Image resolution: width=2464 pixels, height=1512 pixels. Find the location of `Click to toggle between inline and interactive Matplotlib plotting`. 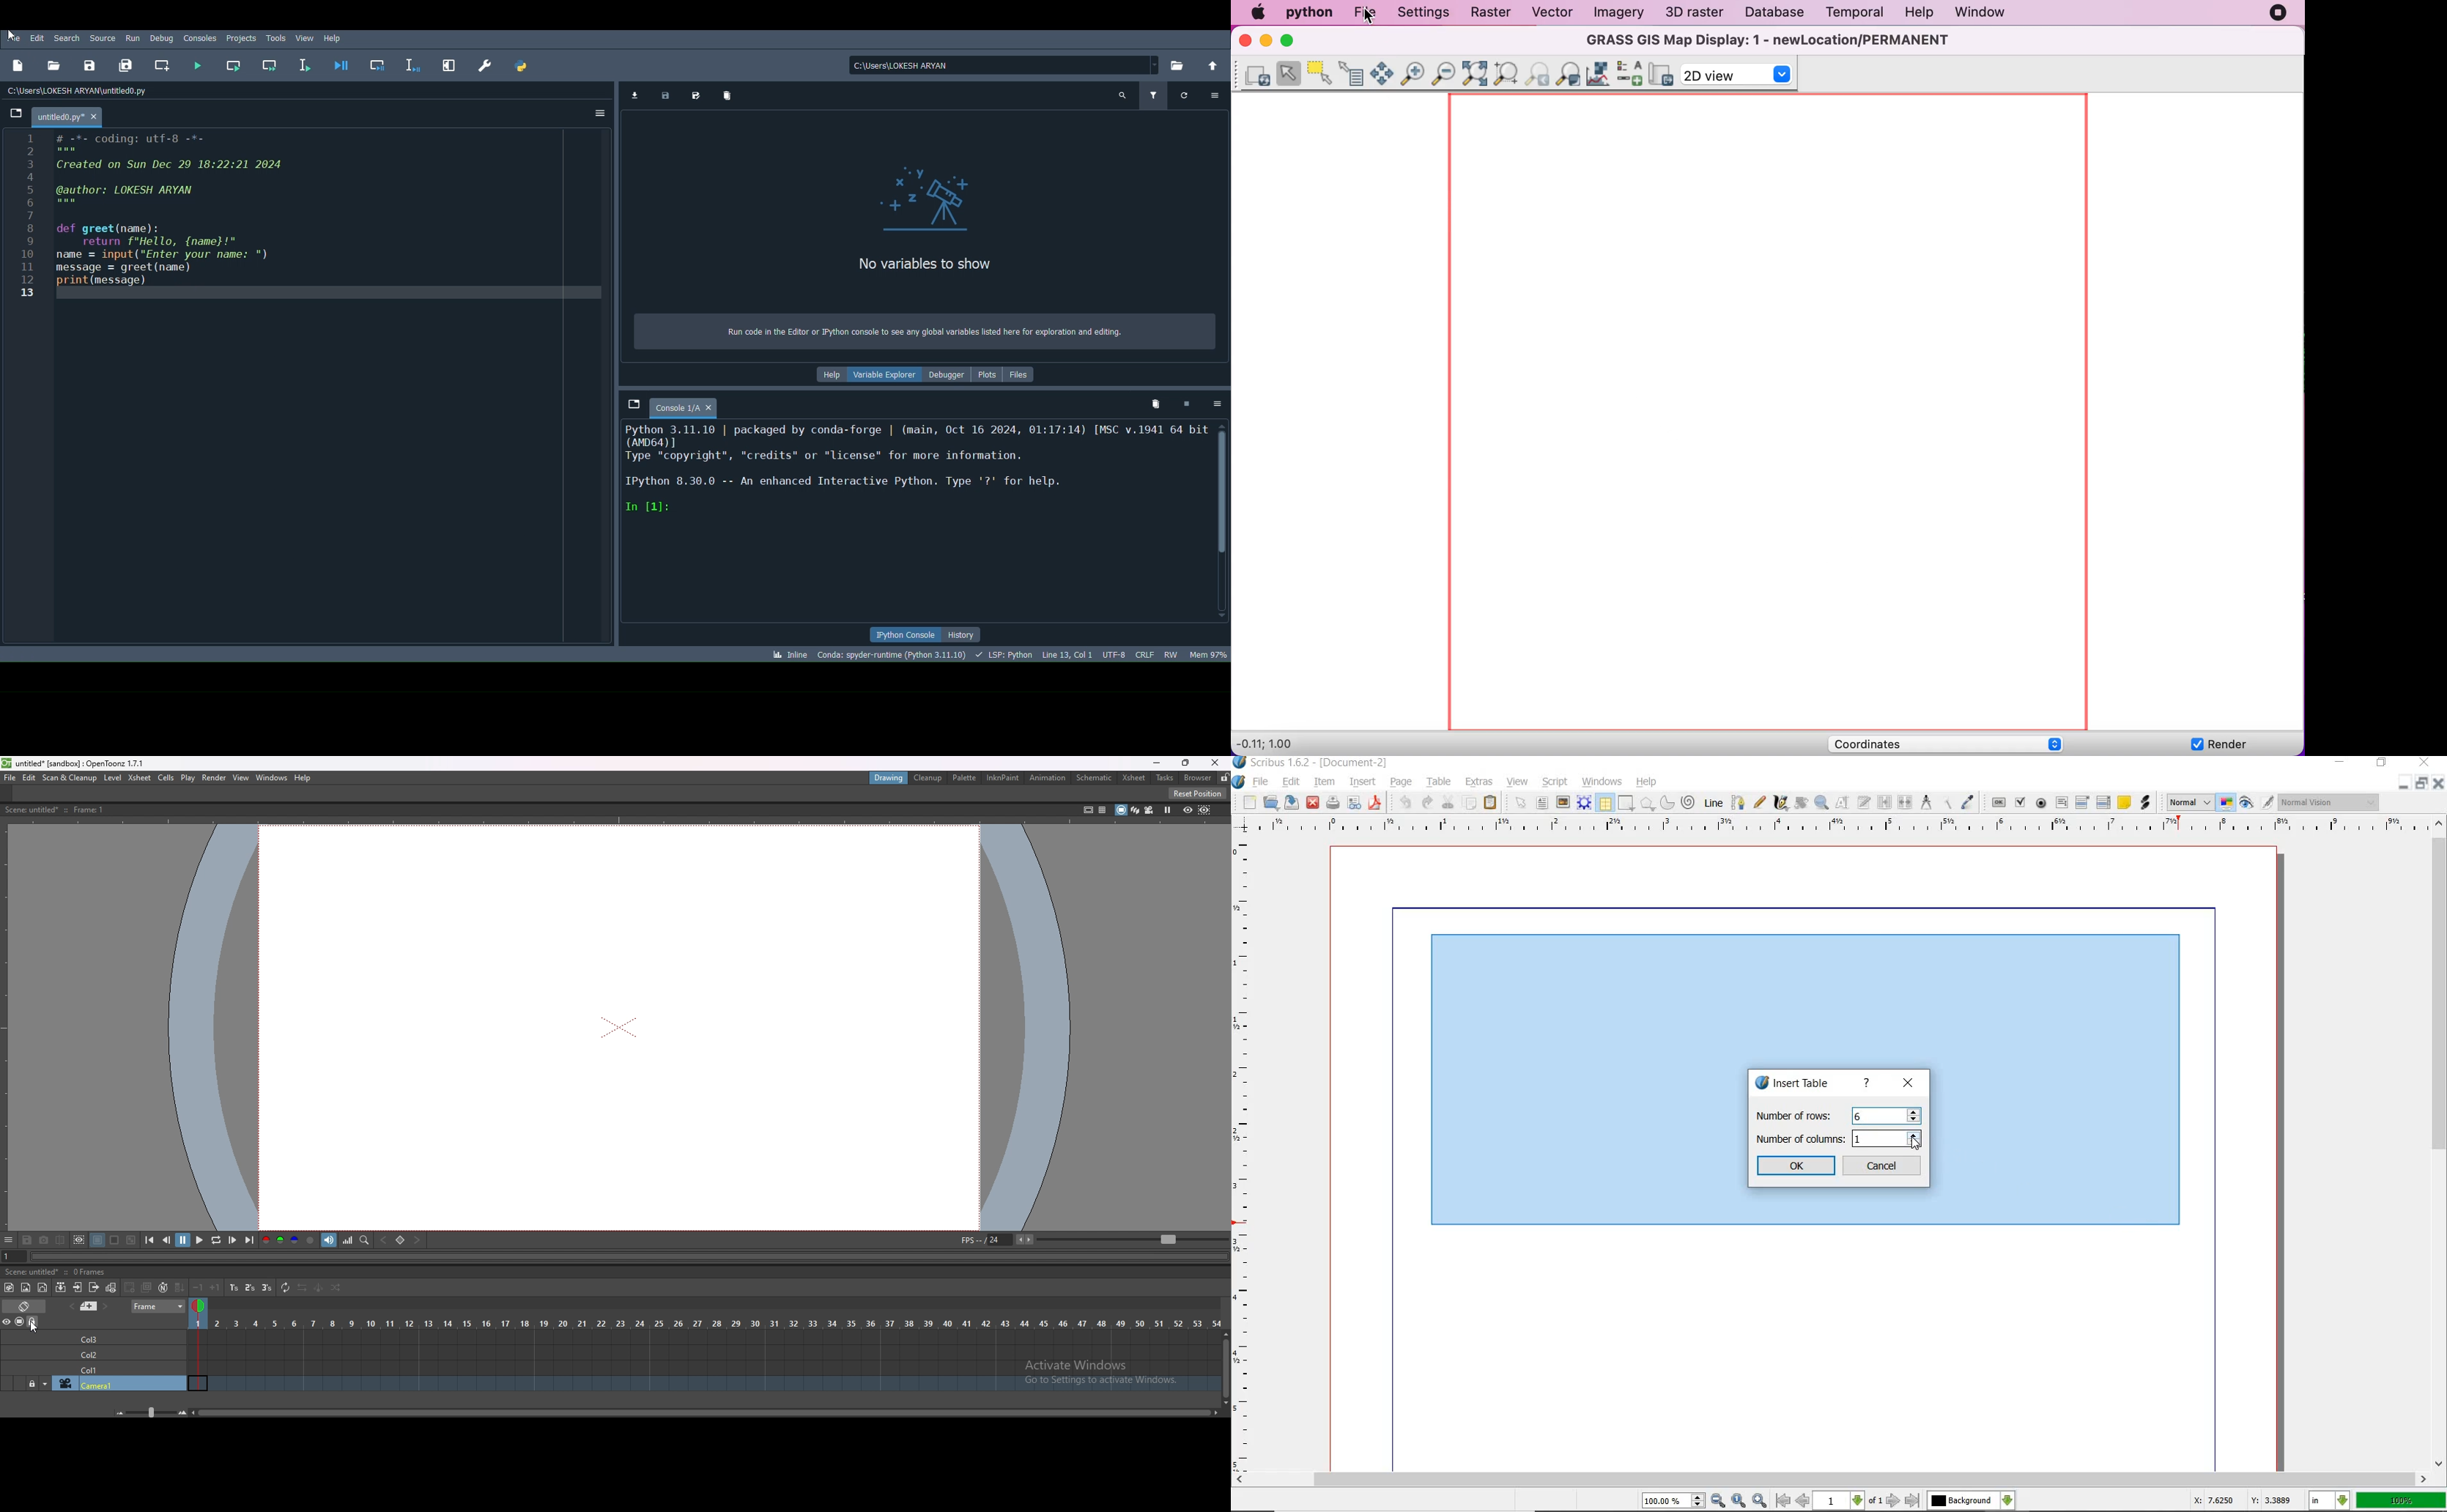

Click to toggle between inline and interactive Matplotlib plotting is located at coordinates (789, 654).